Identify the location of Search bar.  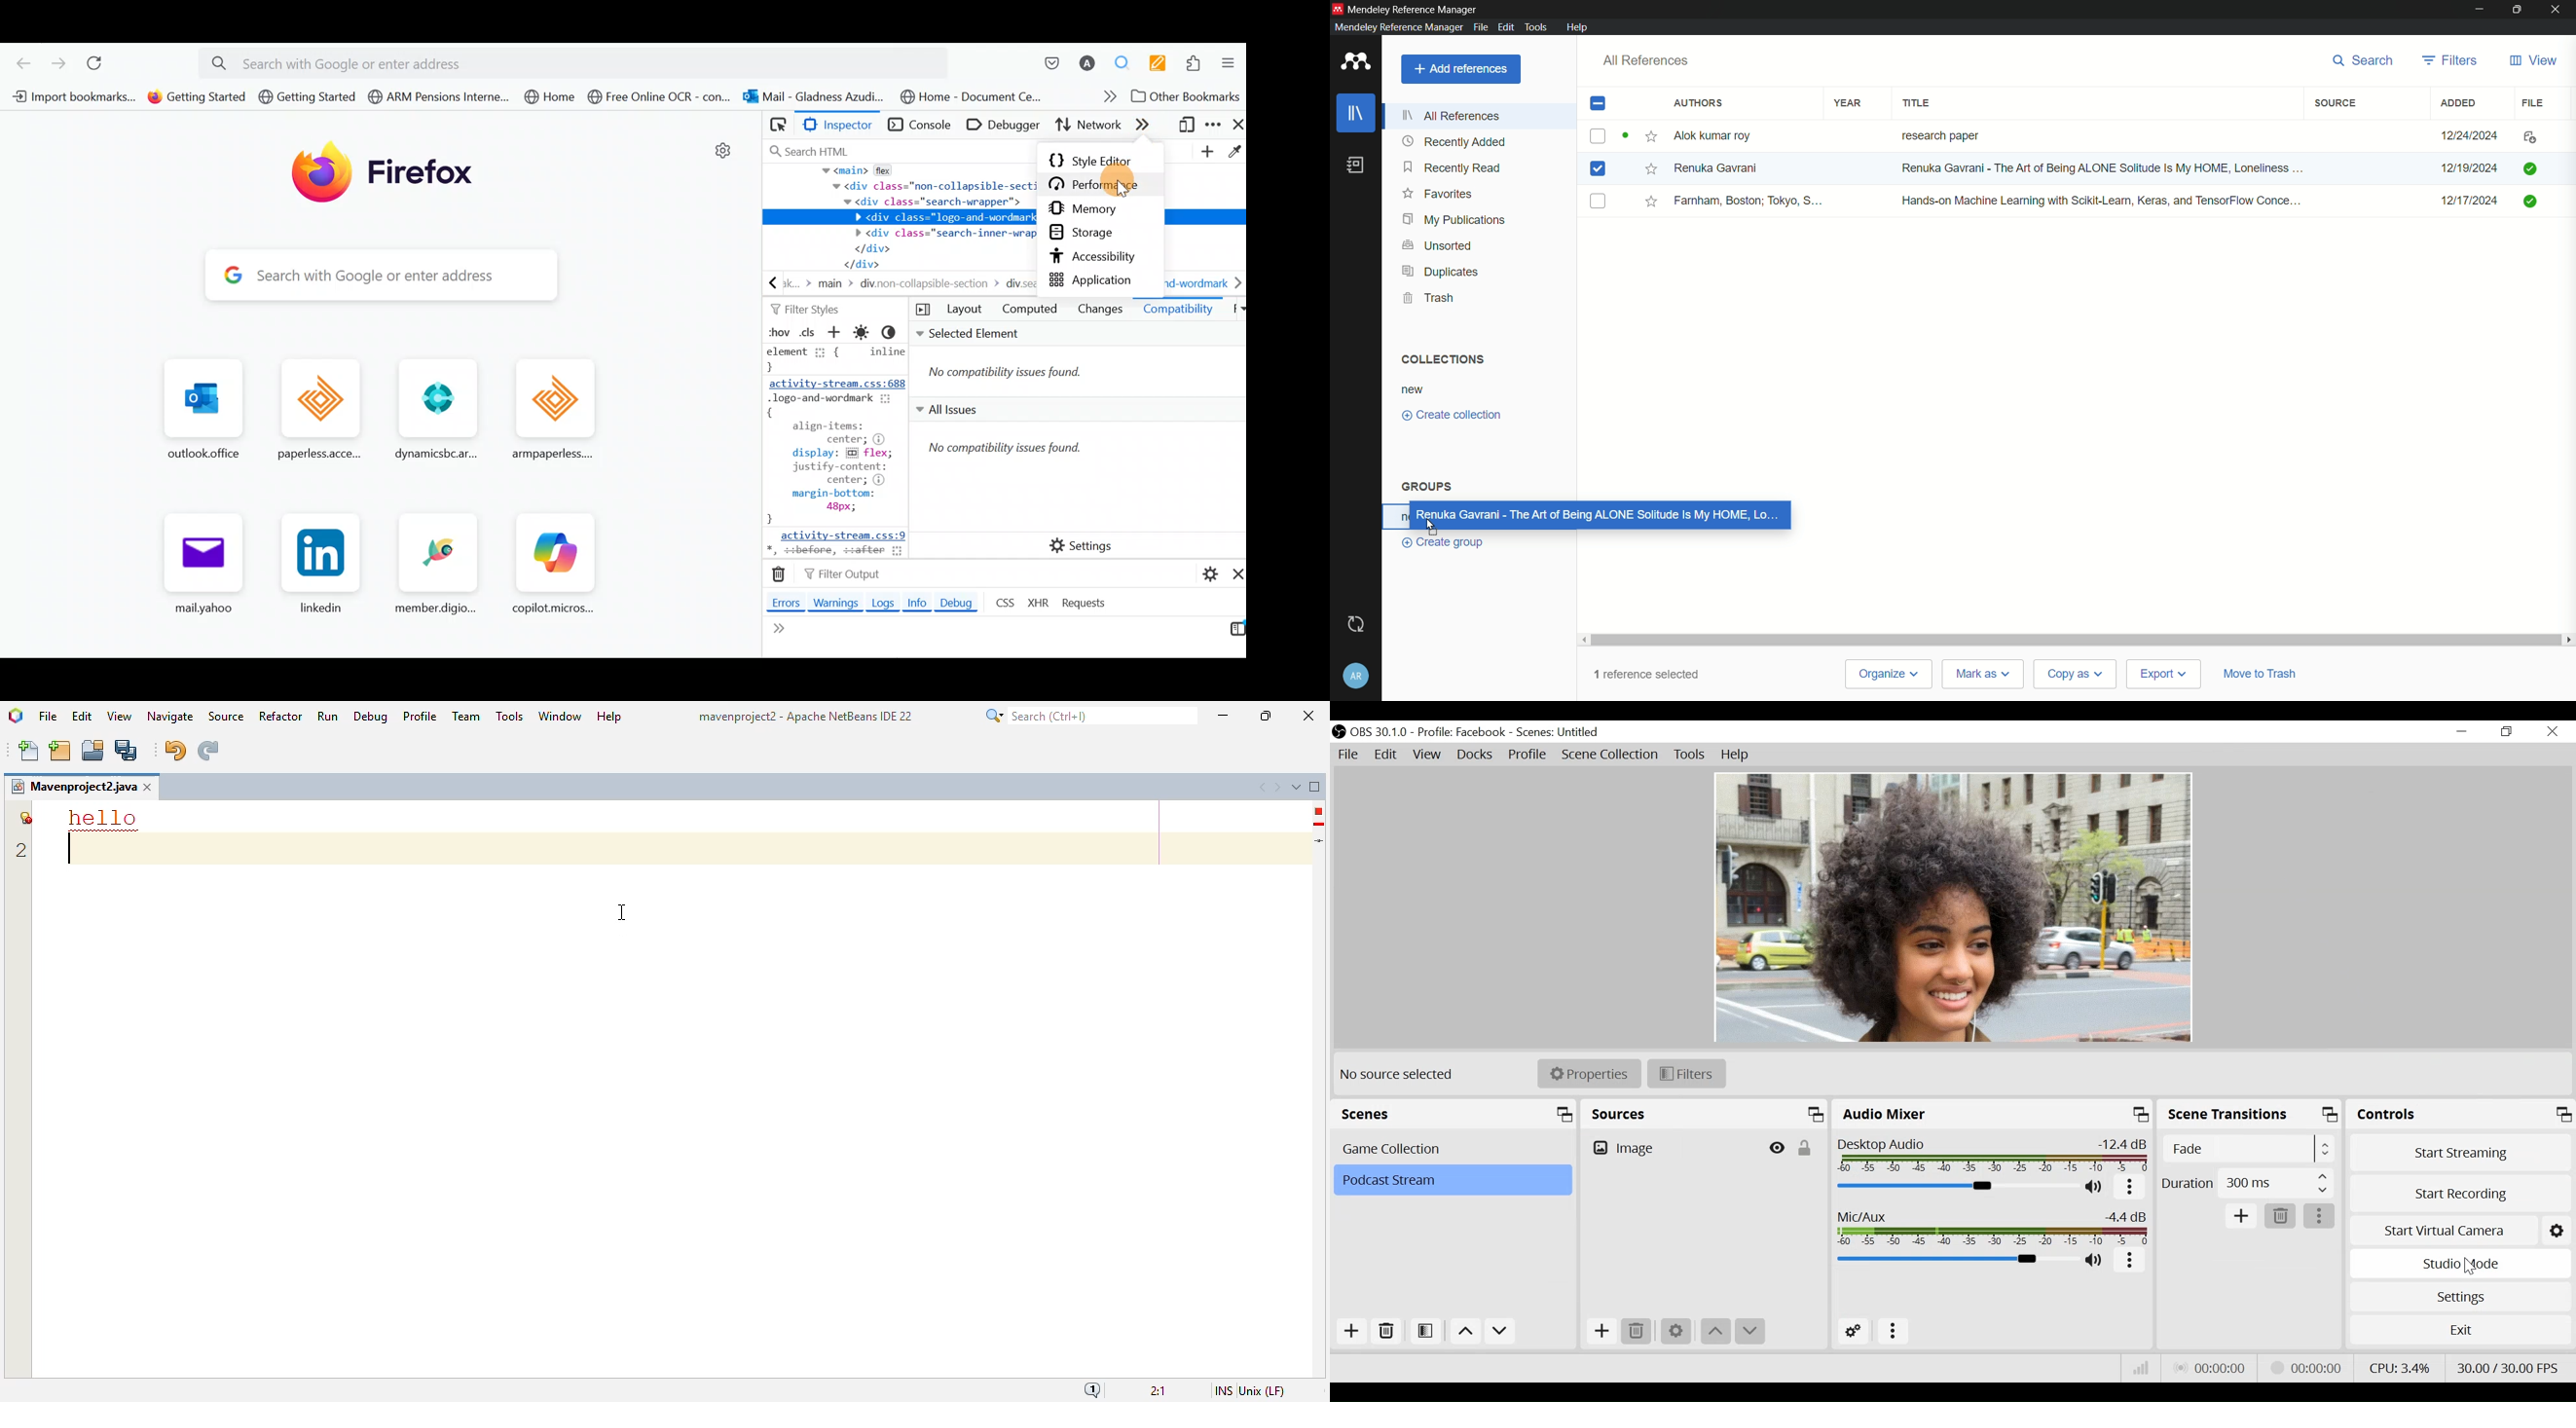
(580, 61).